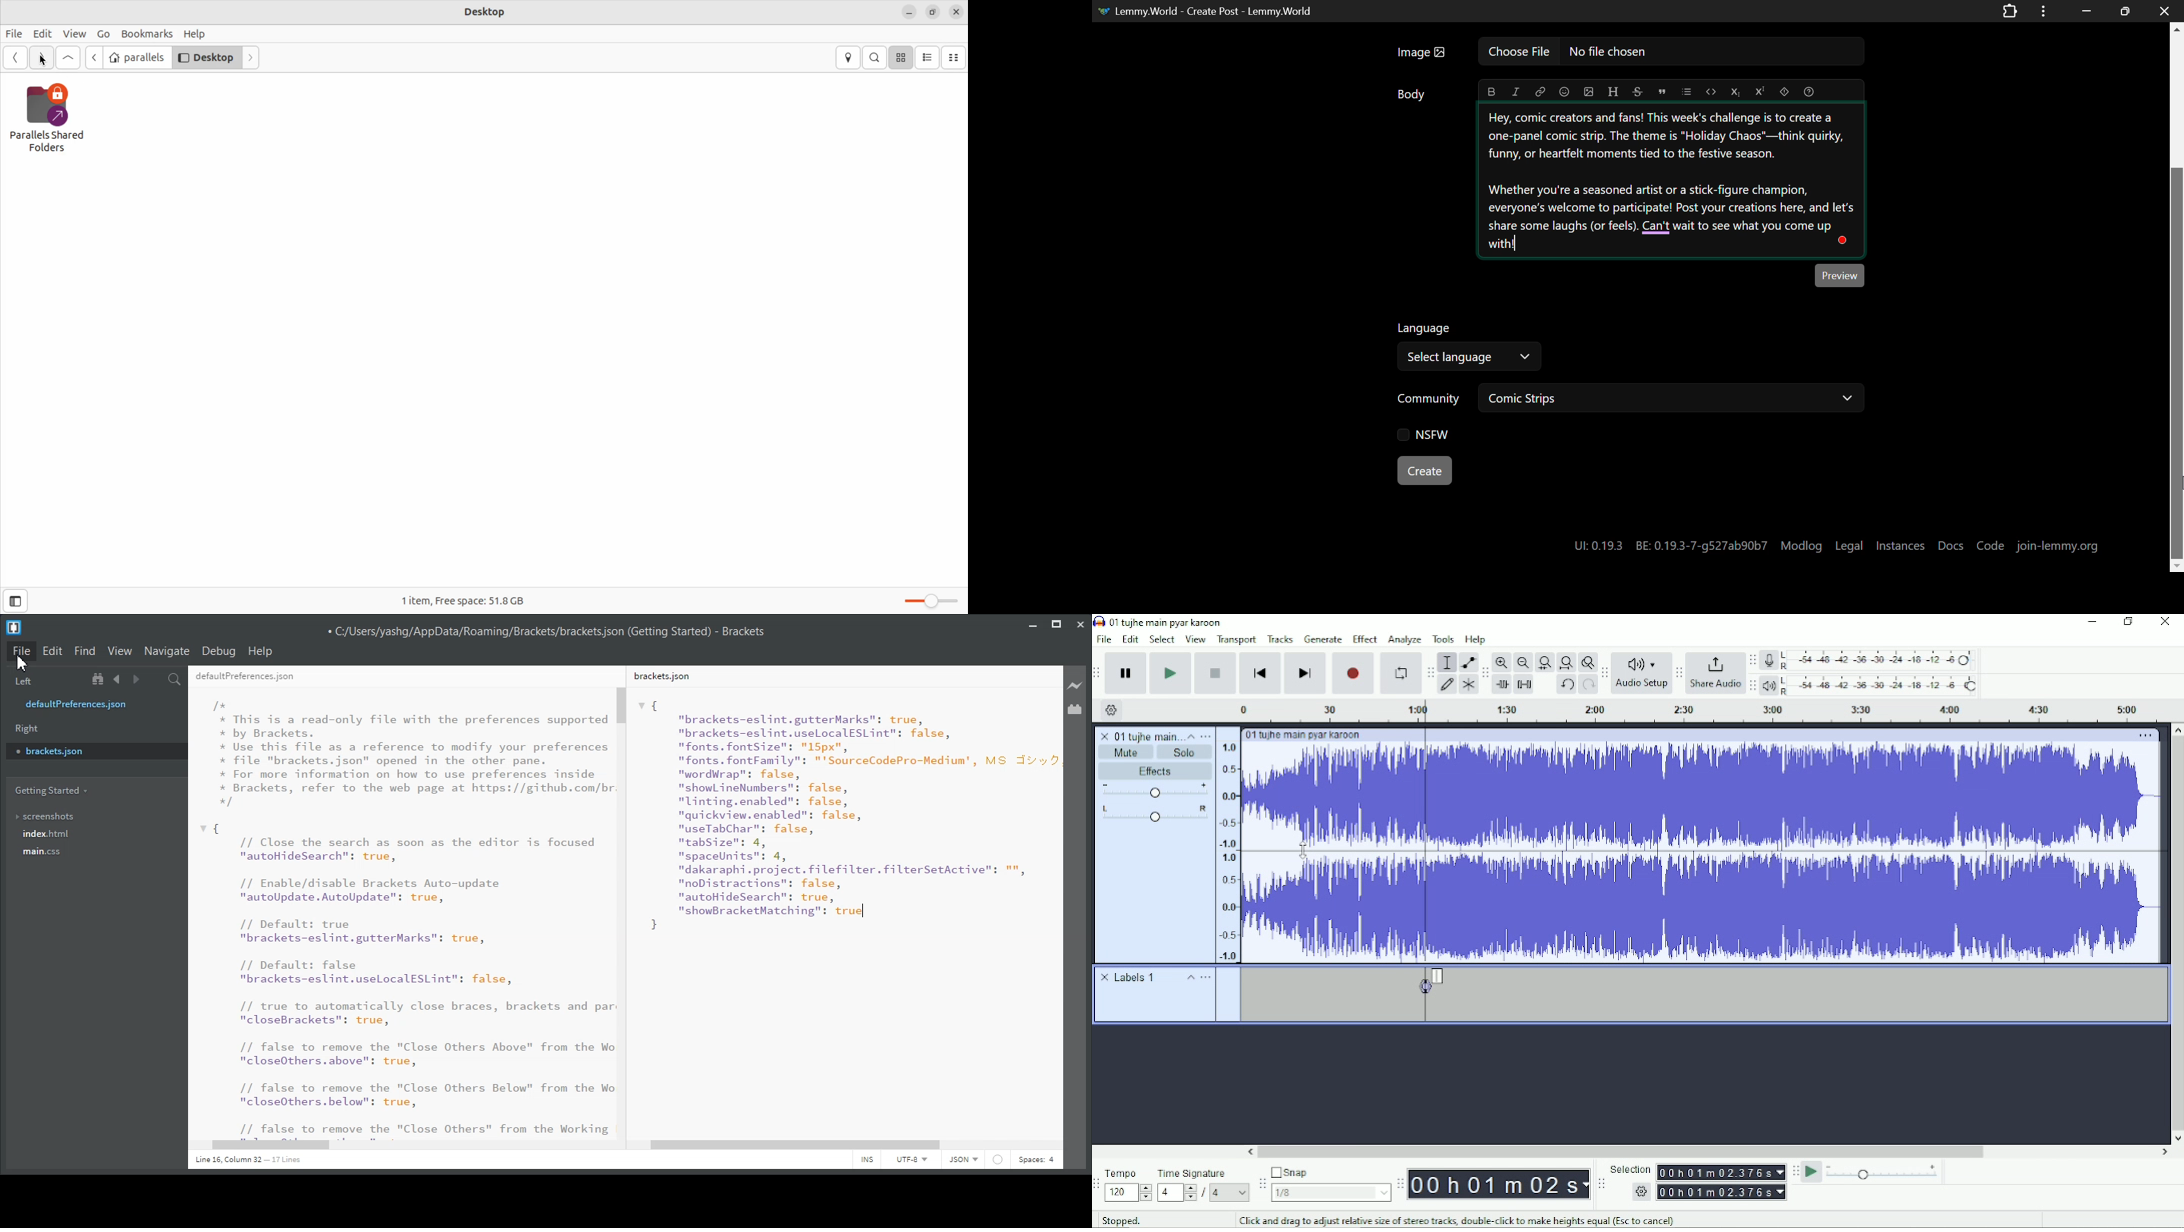 The height and width of the screenshot is (1232, 2184). I want to click on view, so click(74, 33).